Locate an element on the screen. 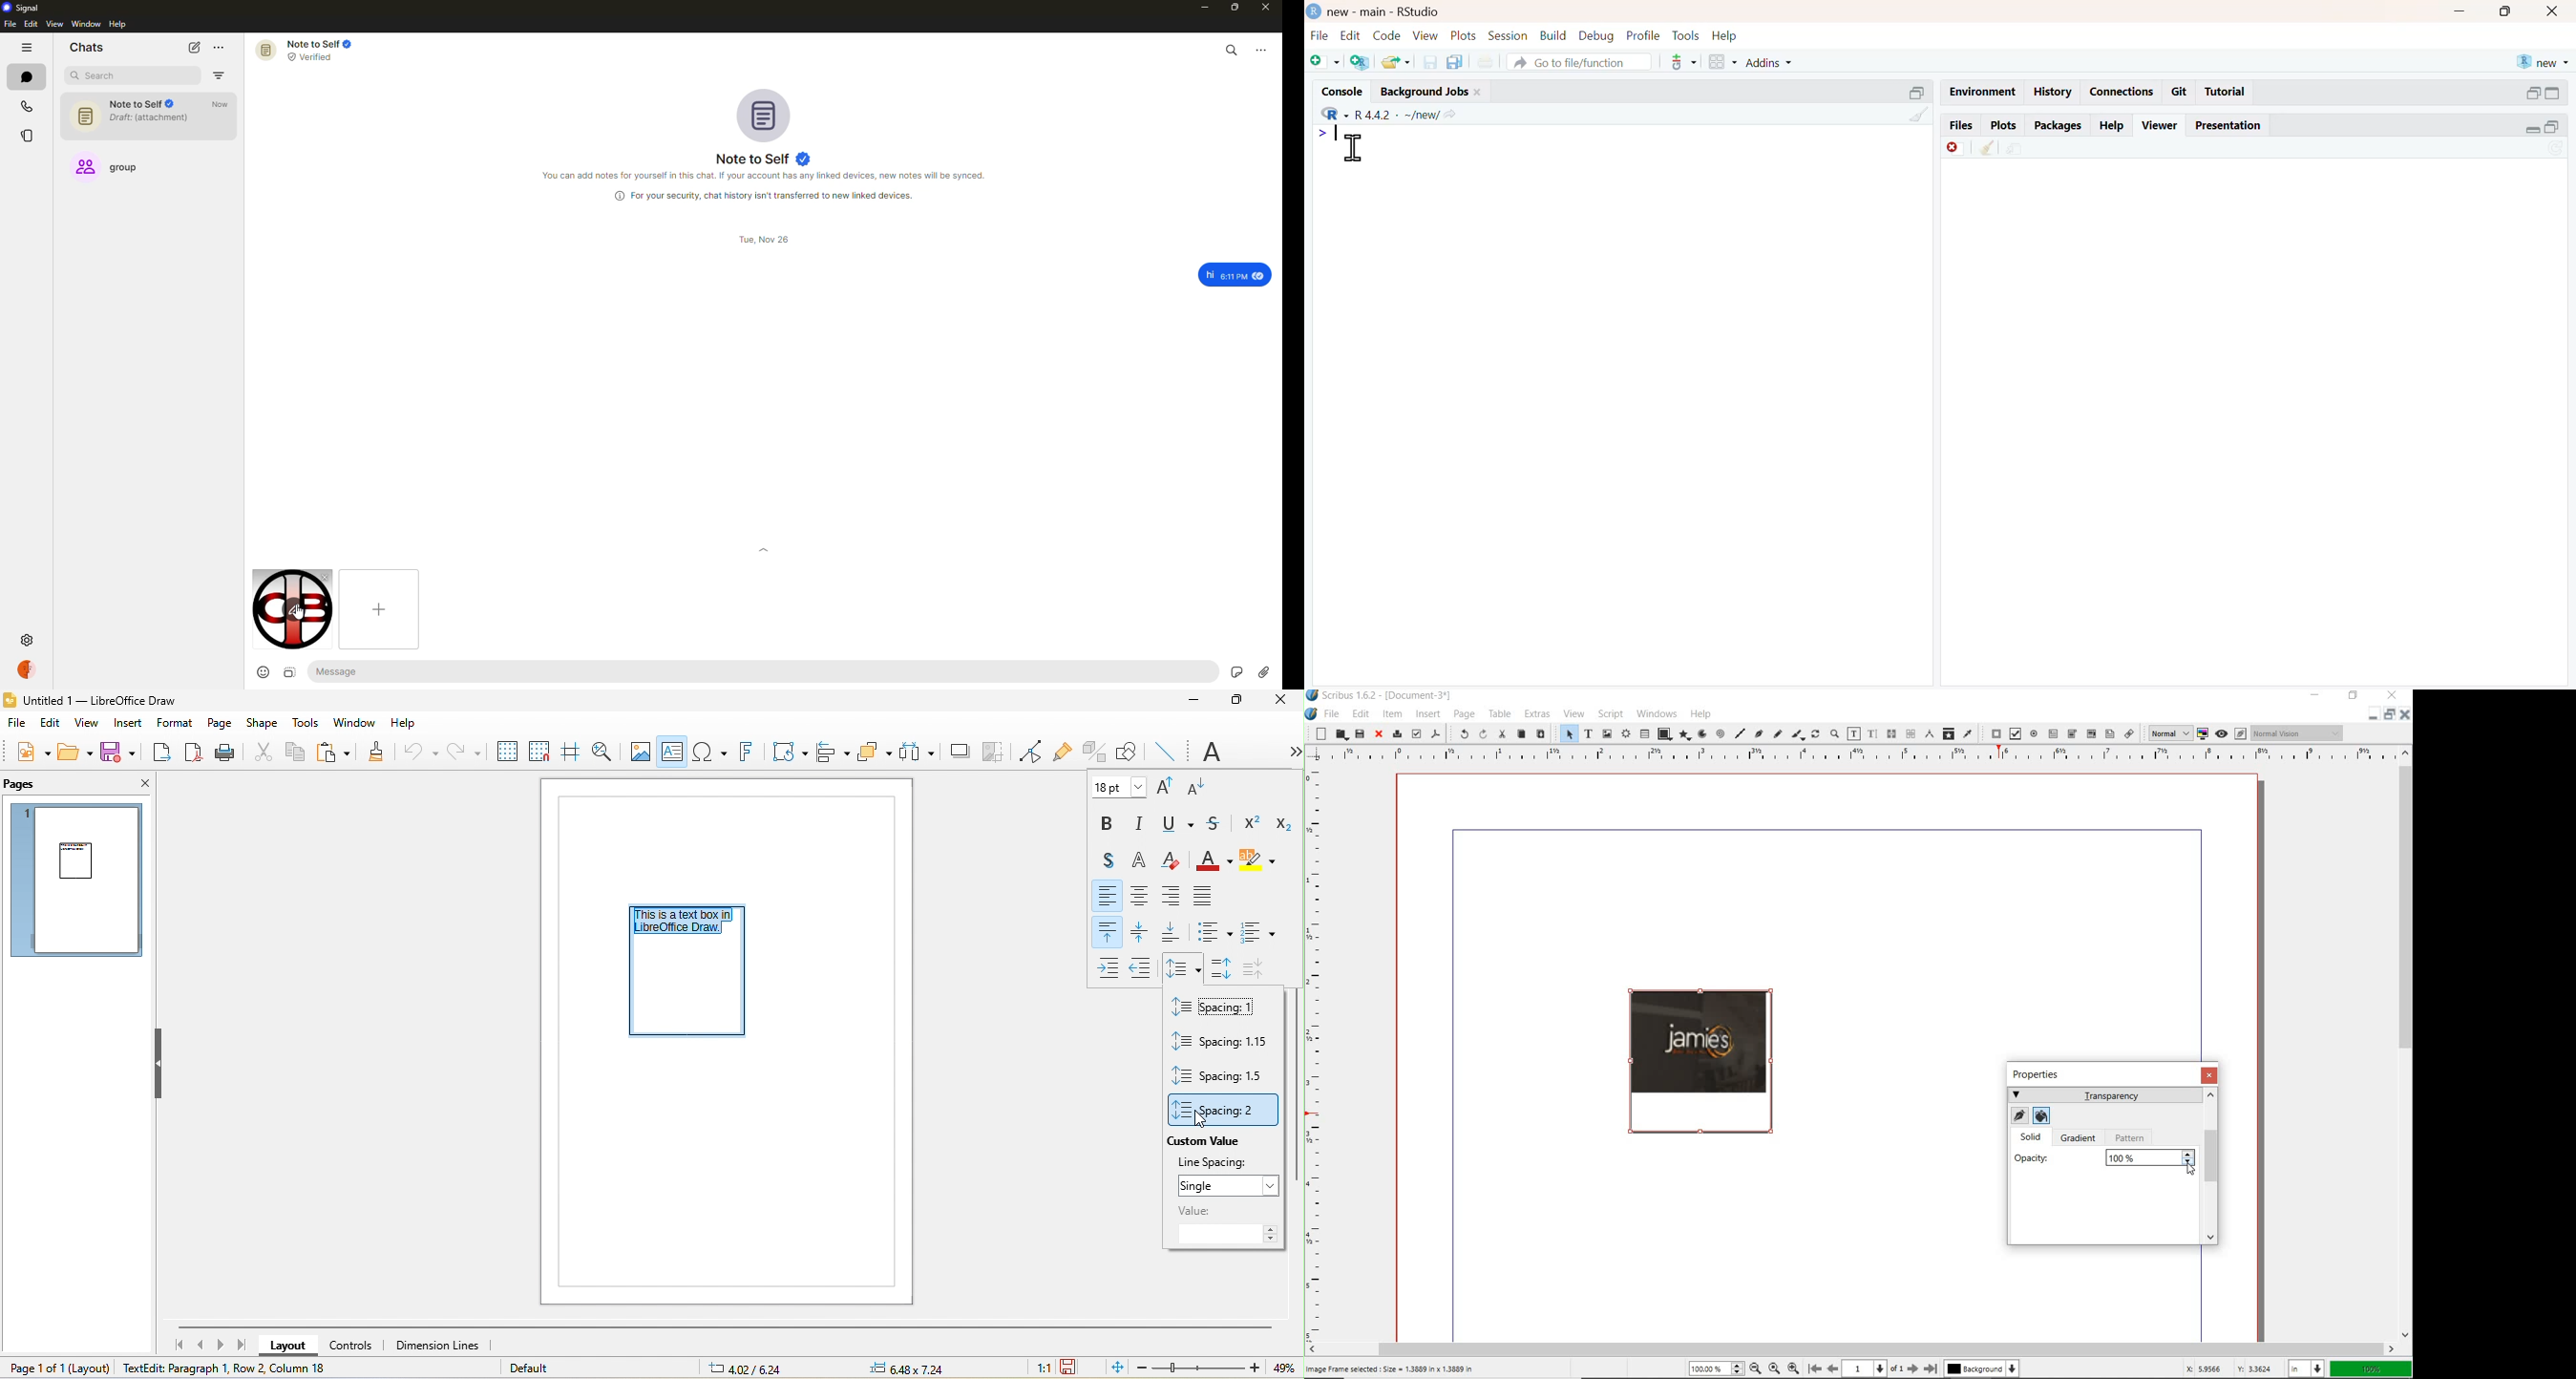 The image size is (2576, 1400). select image preview quality is located at coordinates (2169, 734).